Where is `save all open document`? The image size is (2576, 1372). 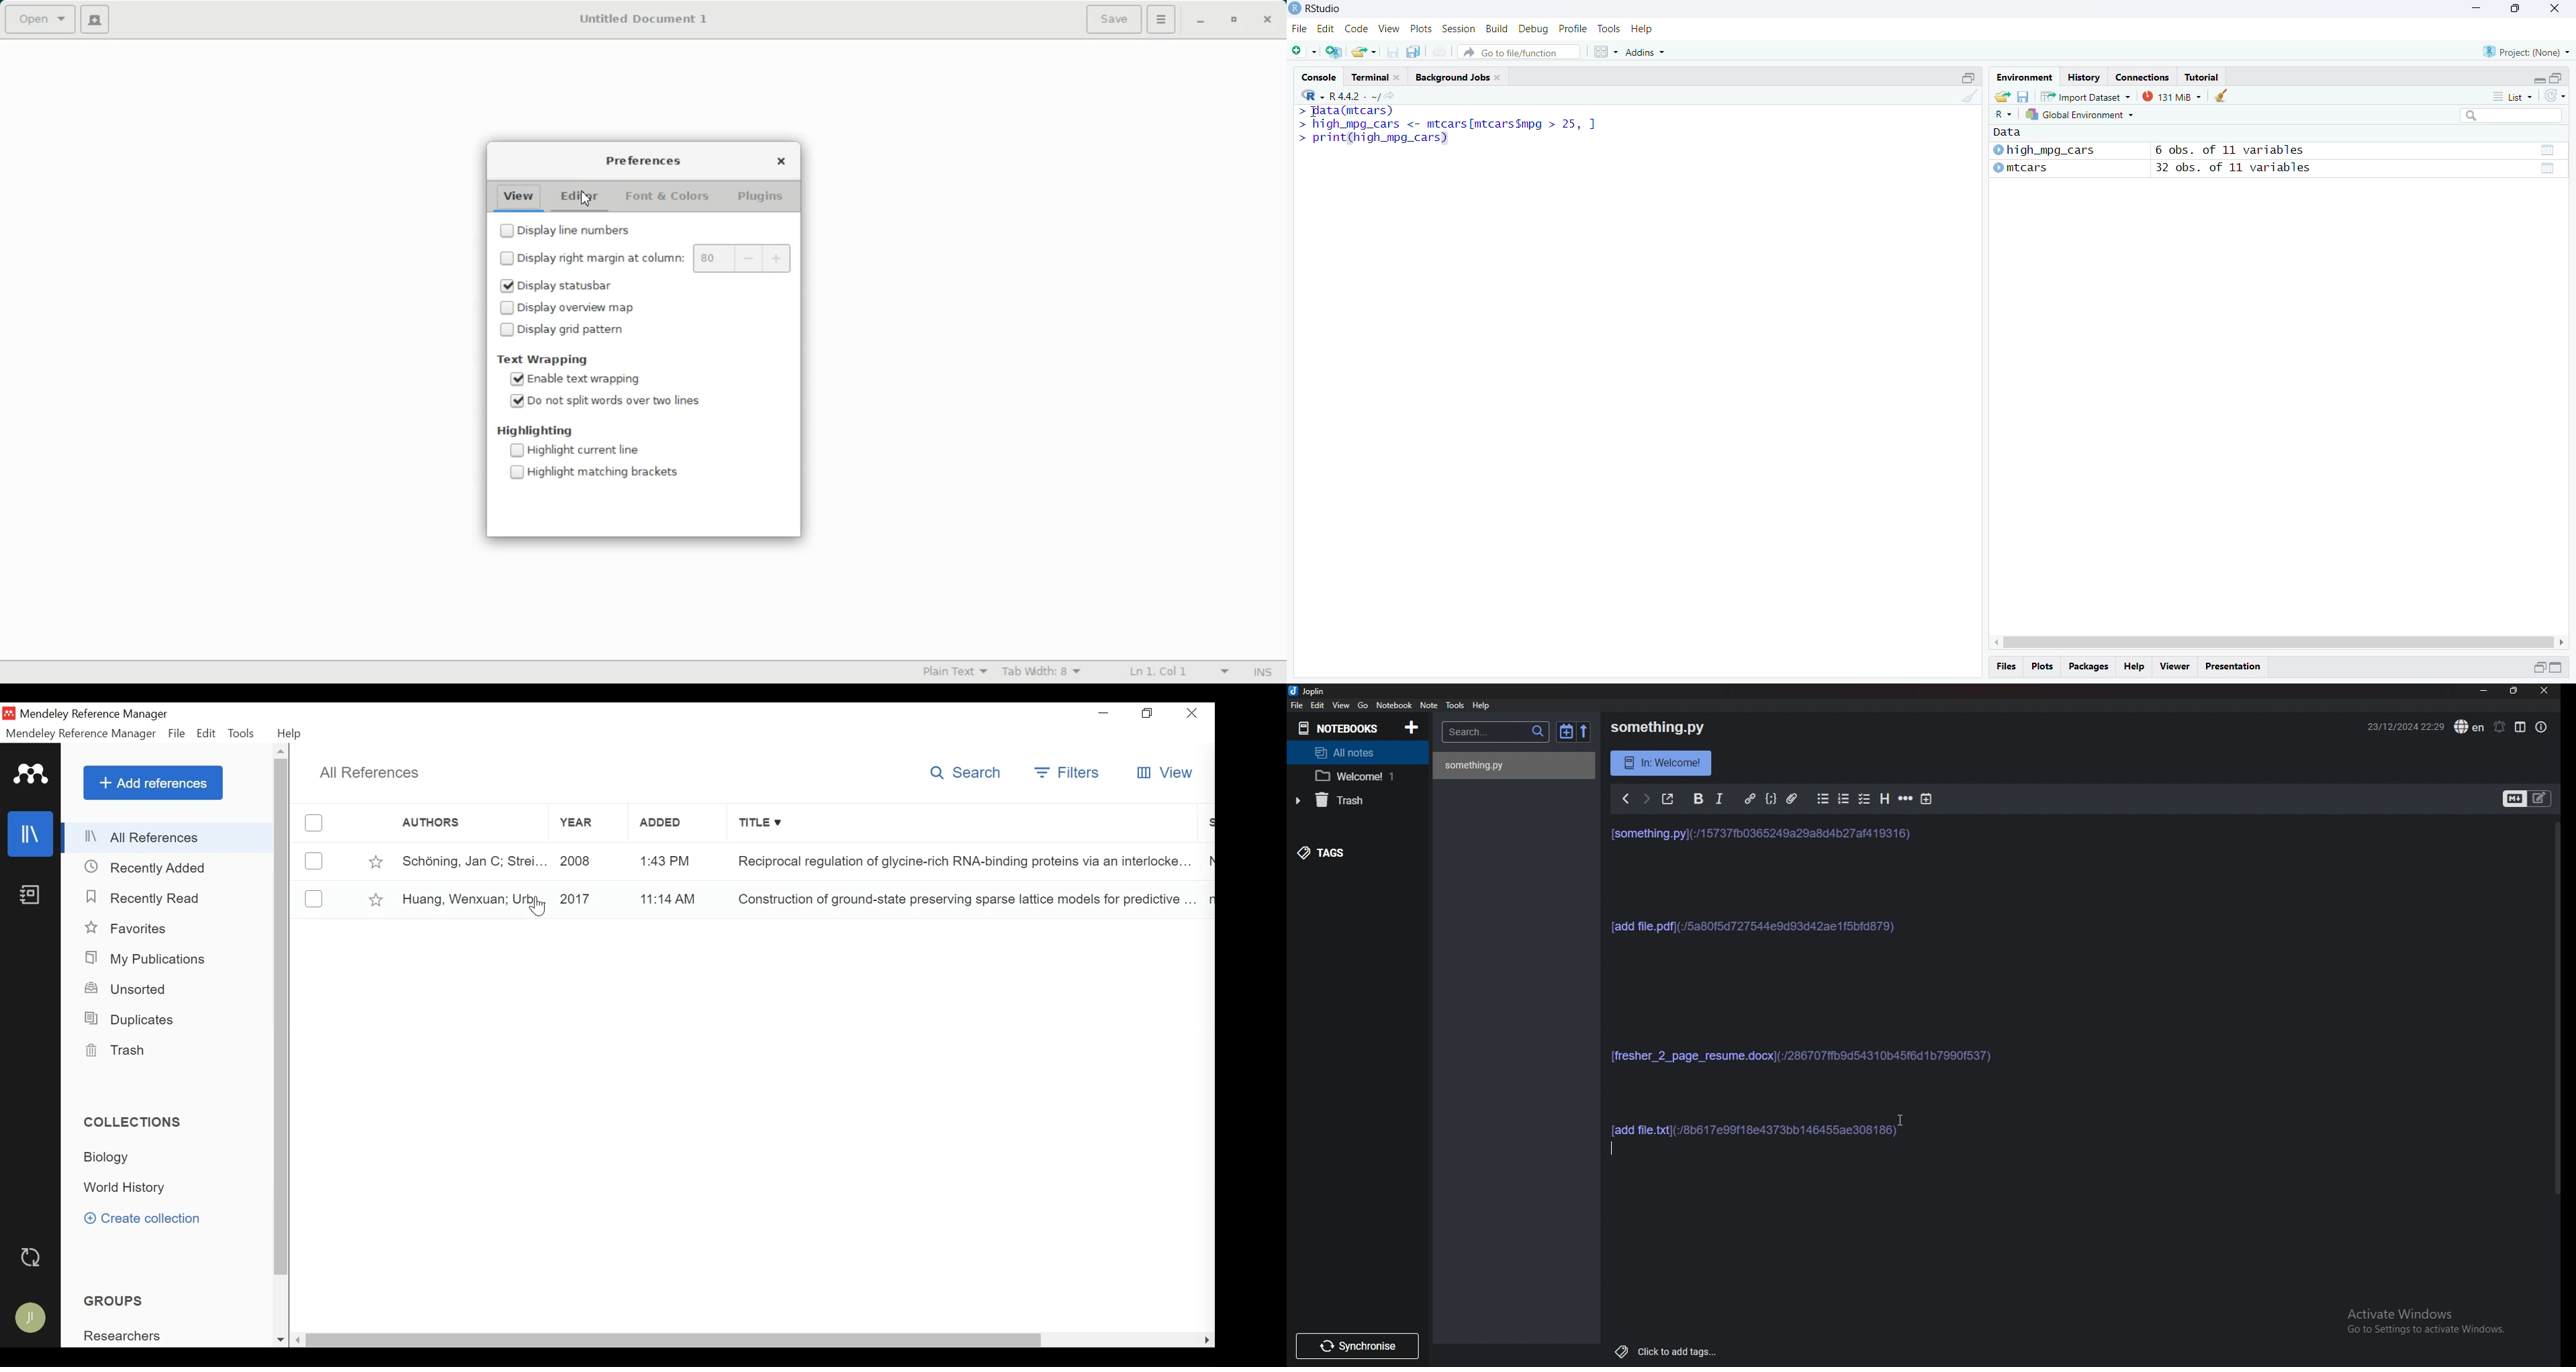 save all open document is located at coordinates (1416, 52).